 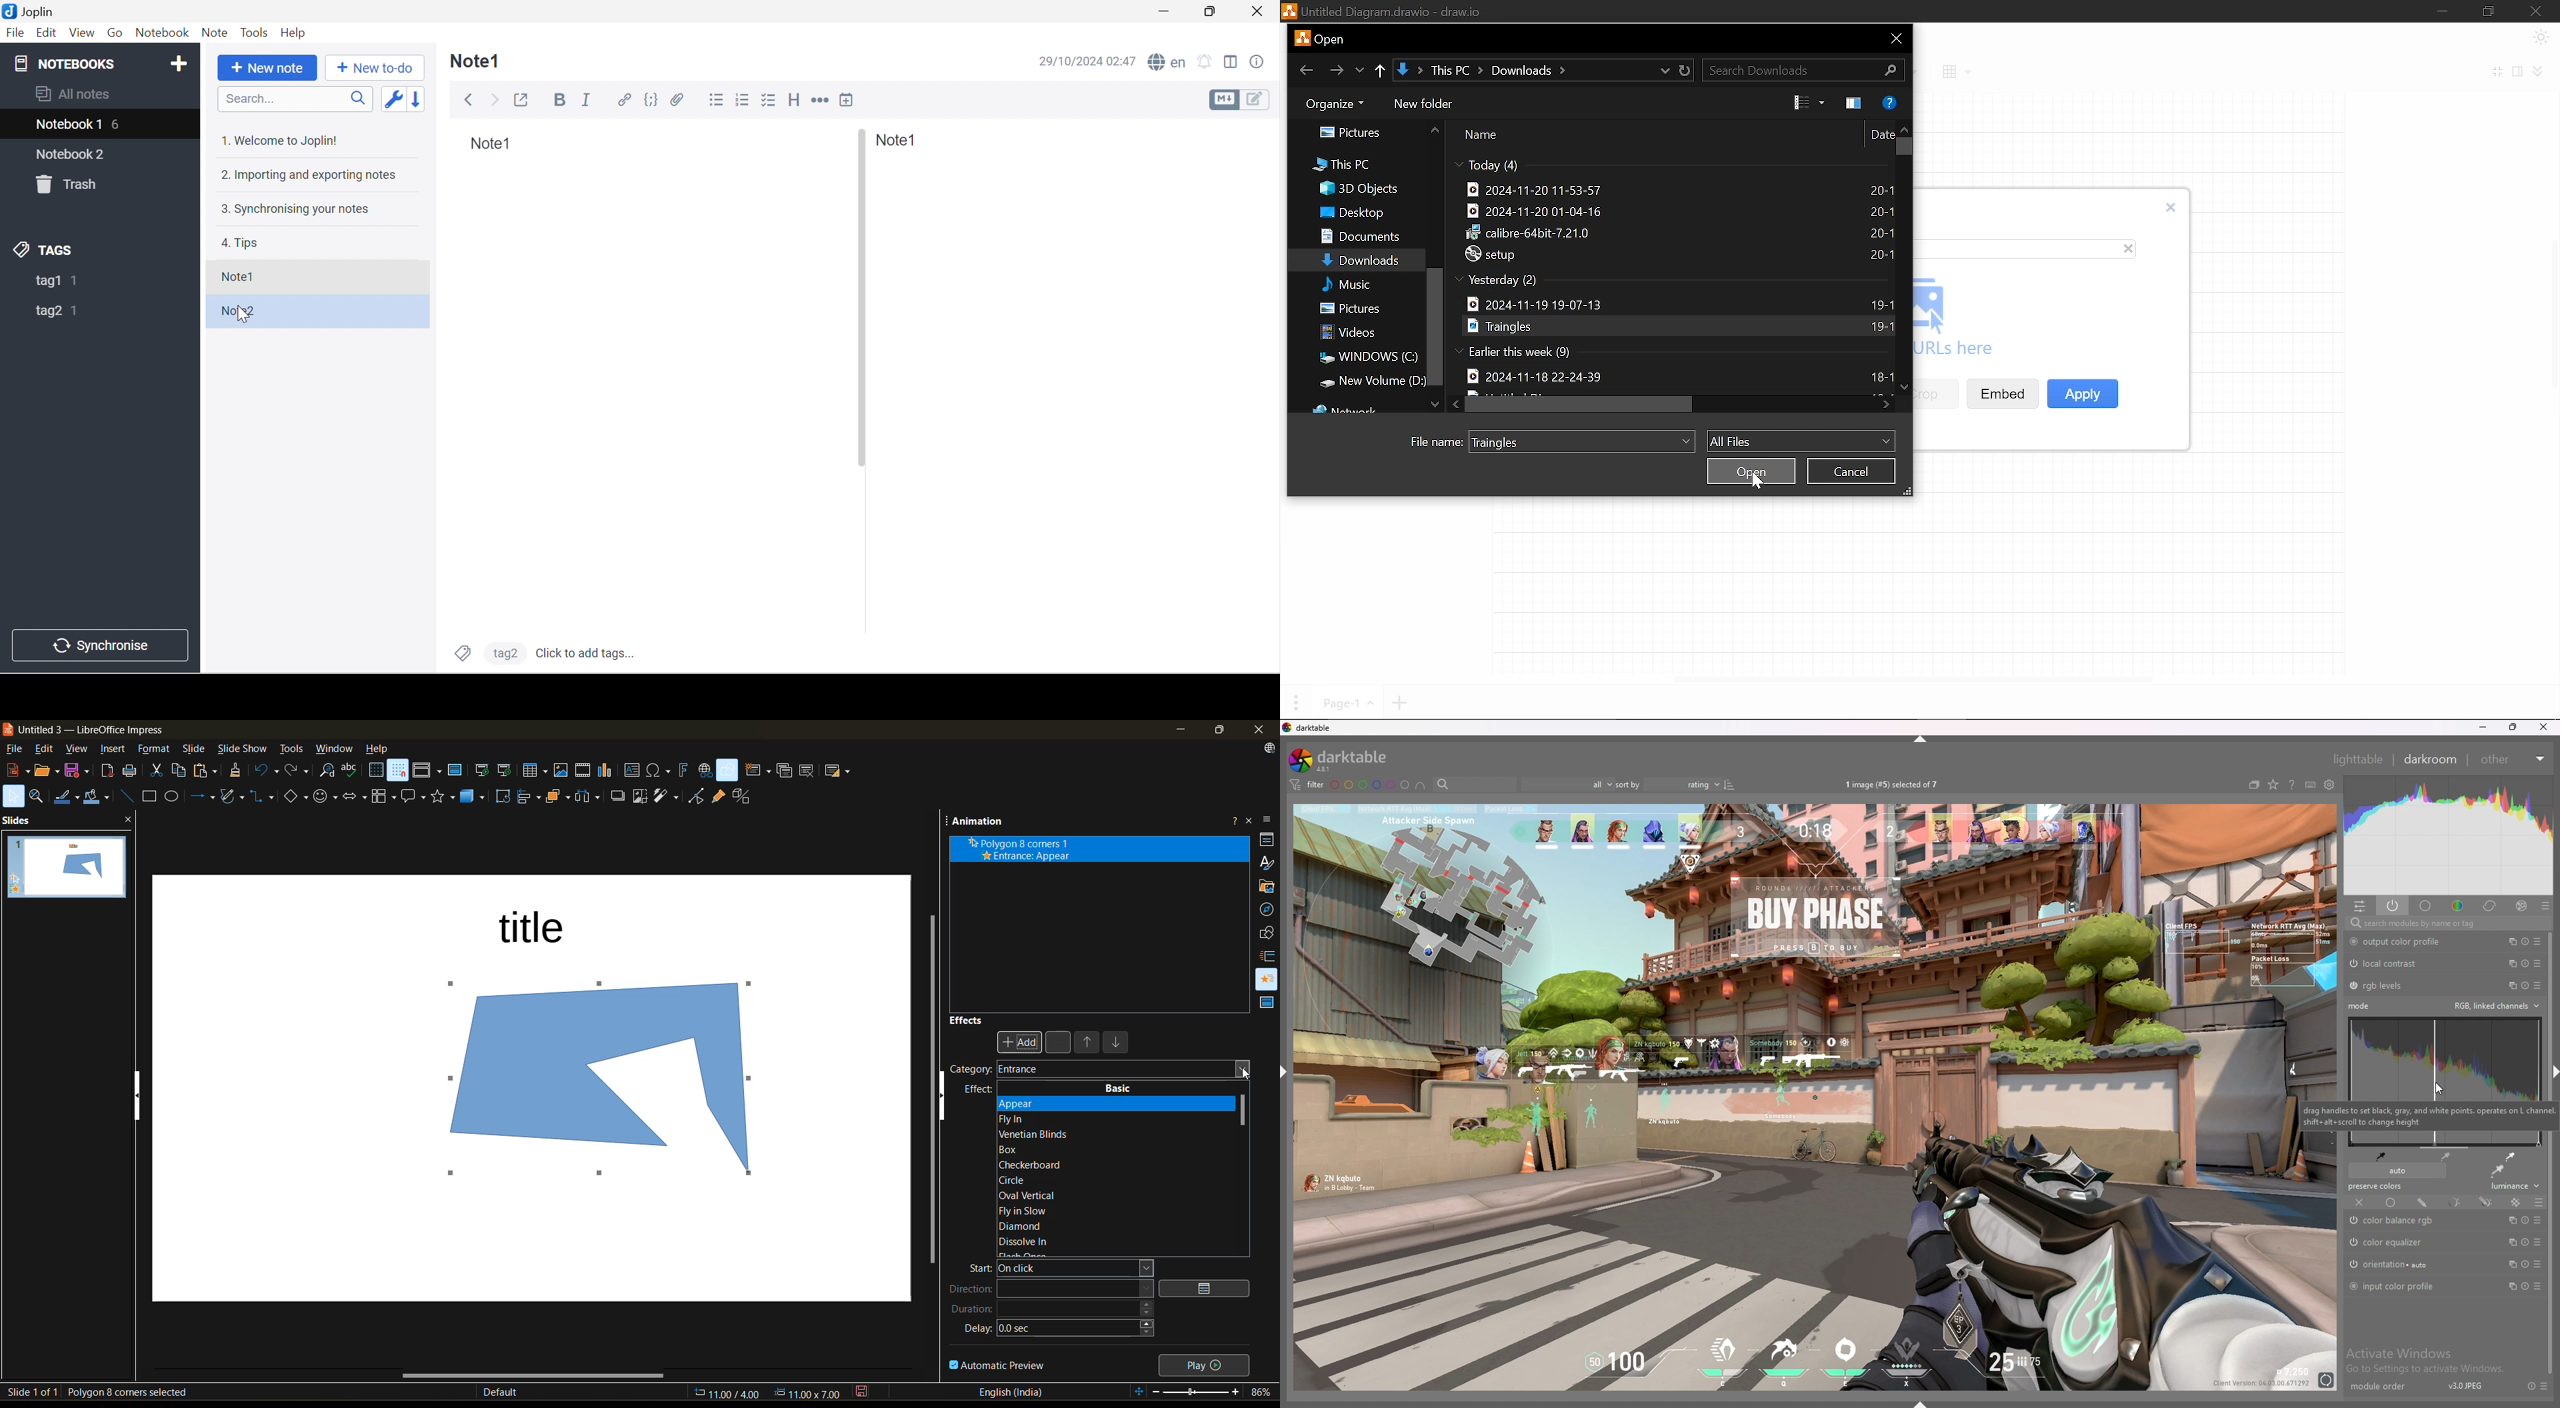 I want to click on view, so click(x=77, y=751).